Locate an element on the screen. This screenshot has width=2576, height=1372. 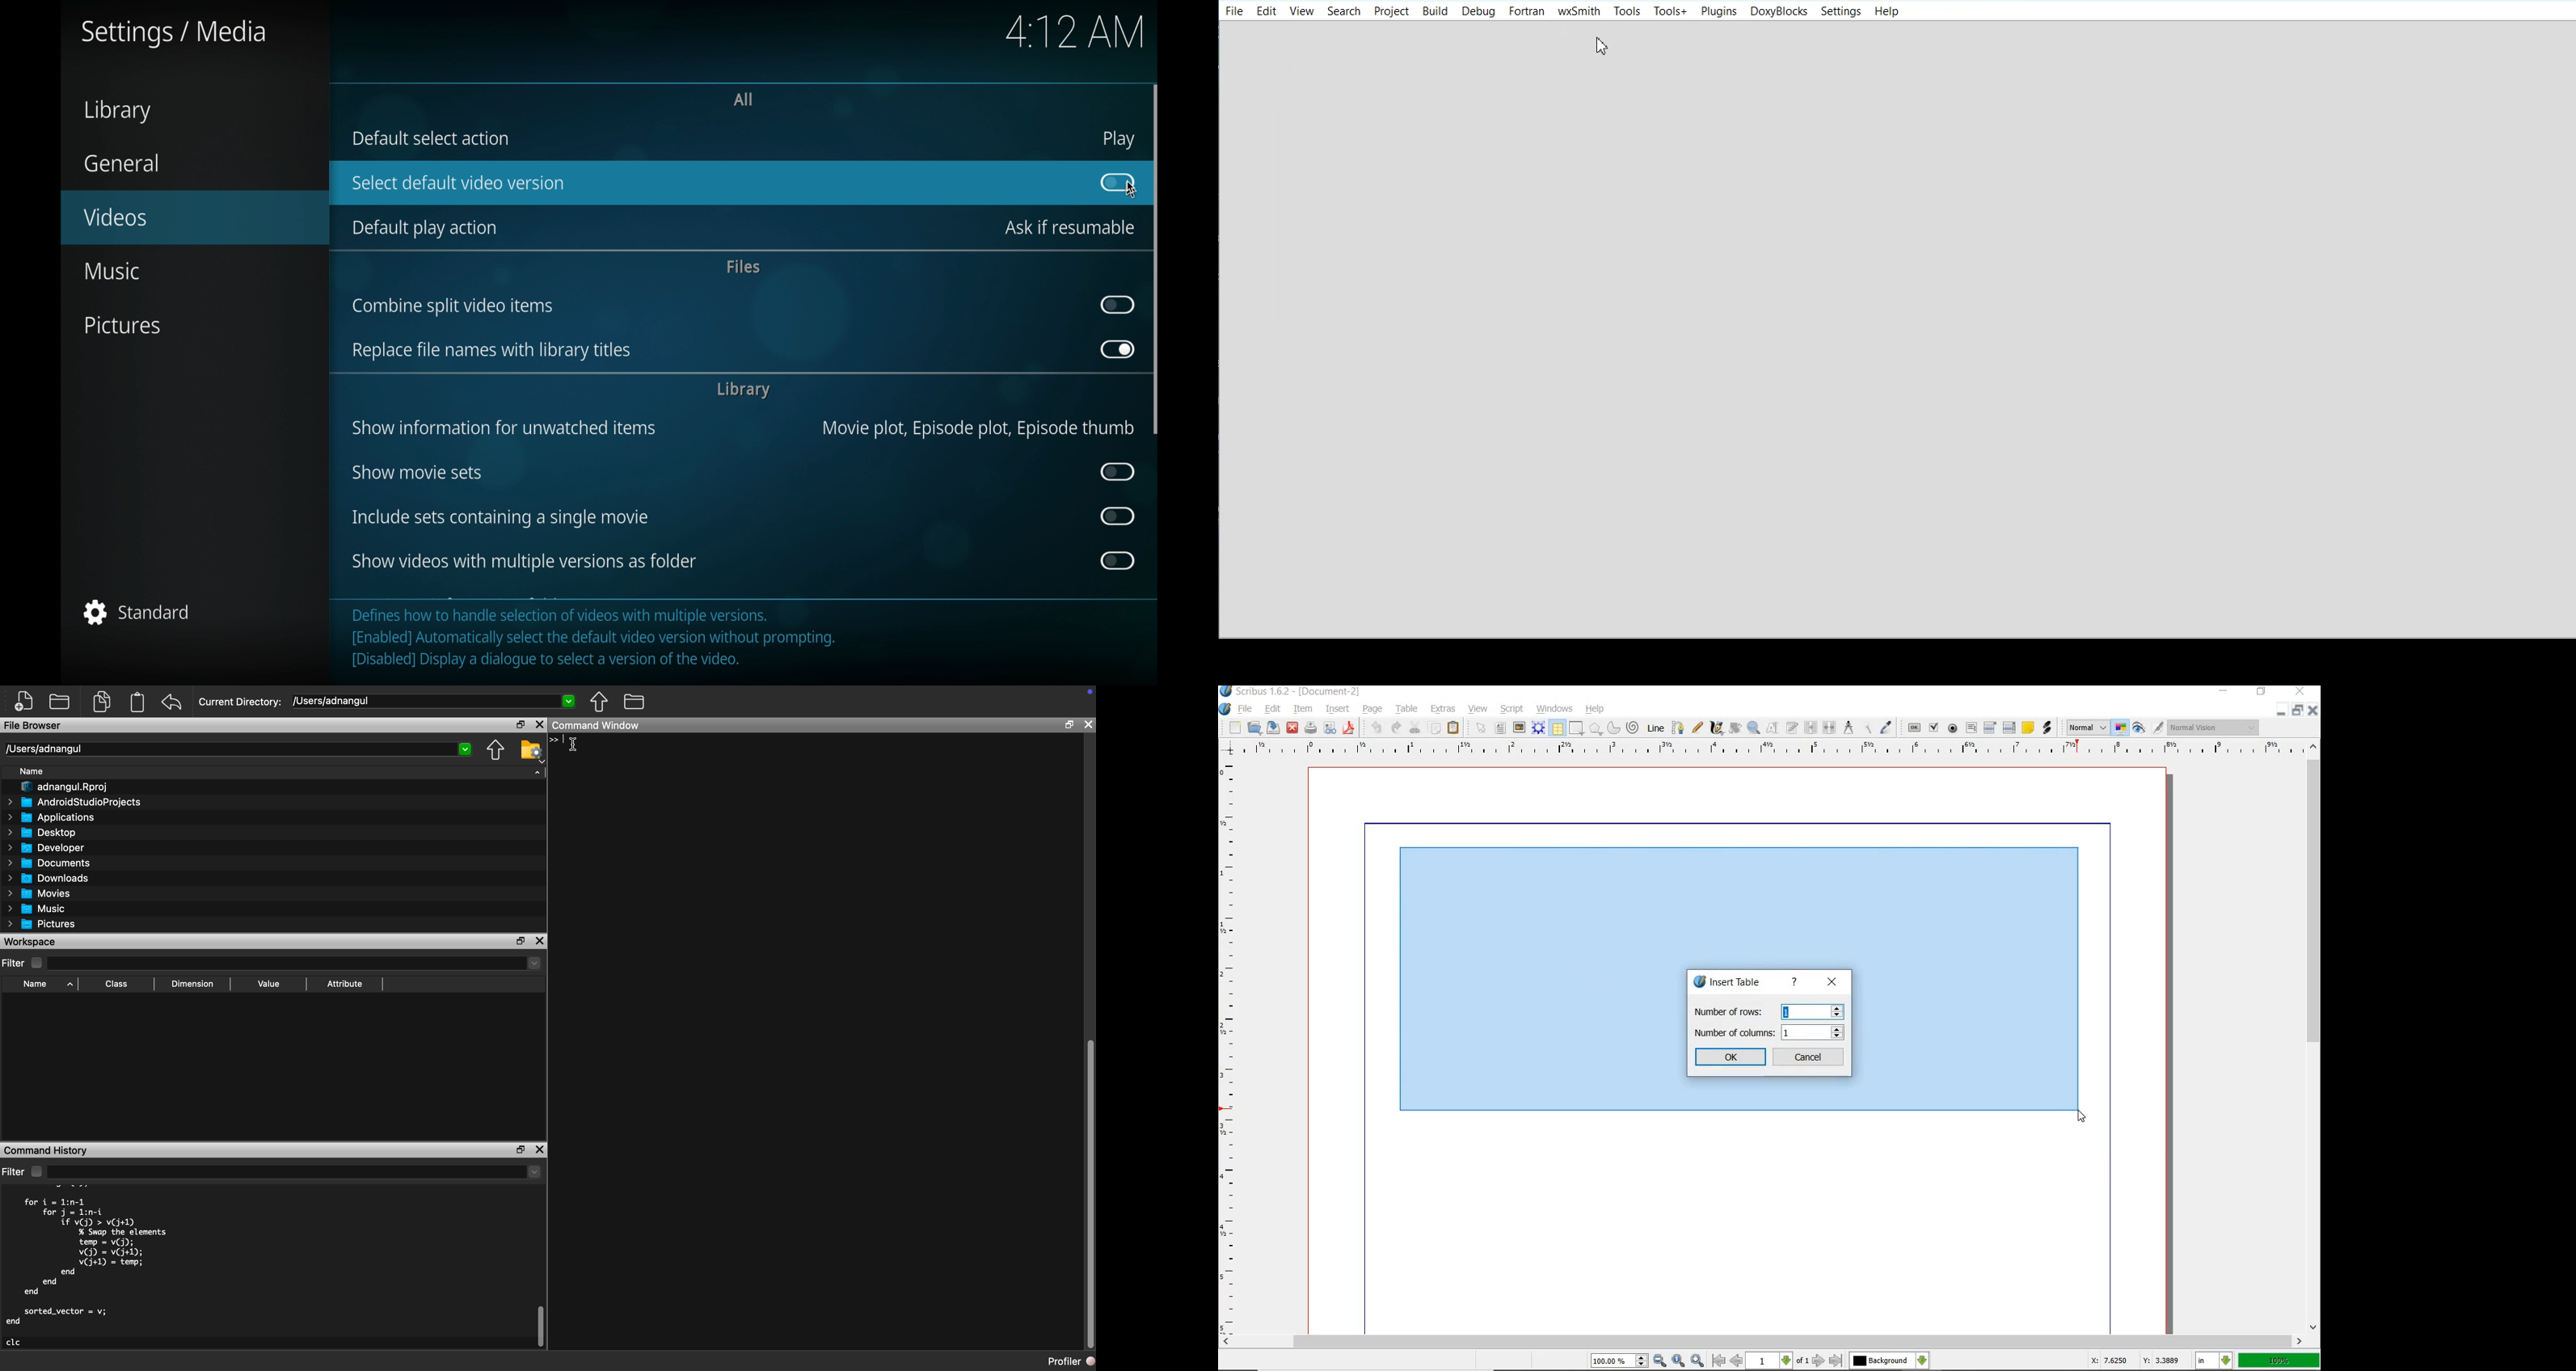
link annotation is located at coordinates (2050, 728).